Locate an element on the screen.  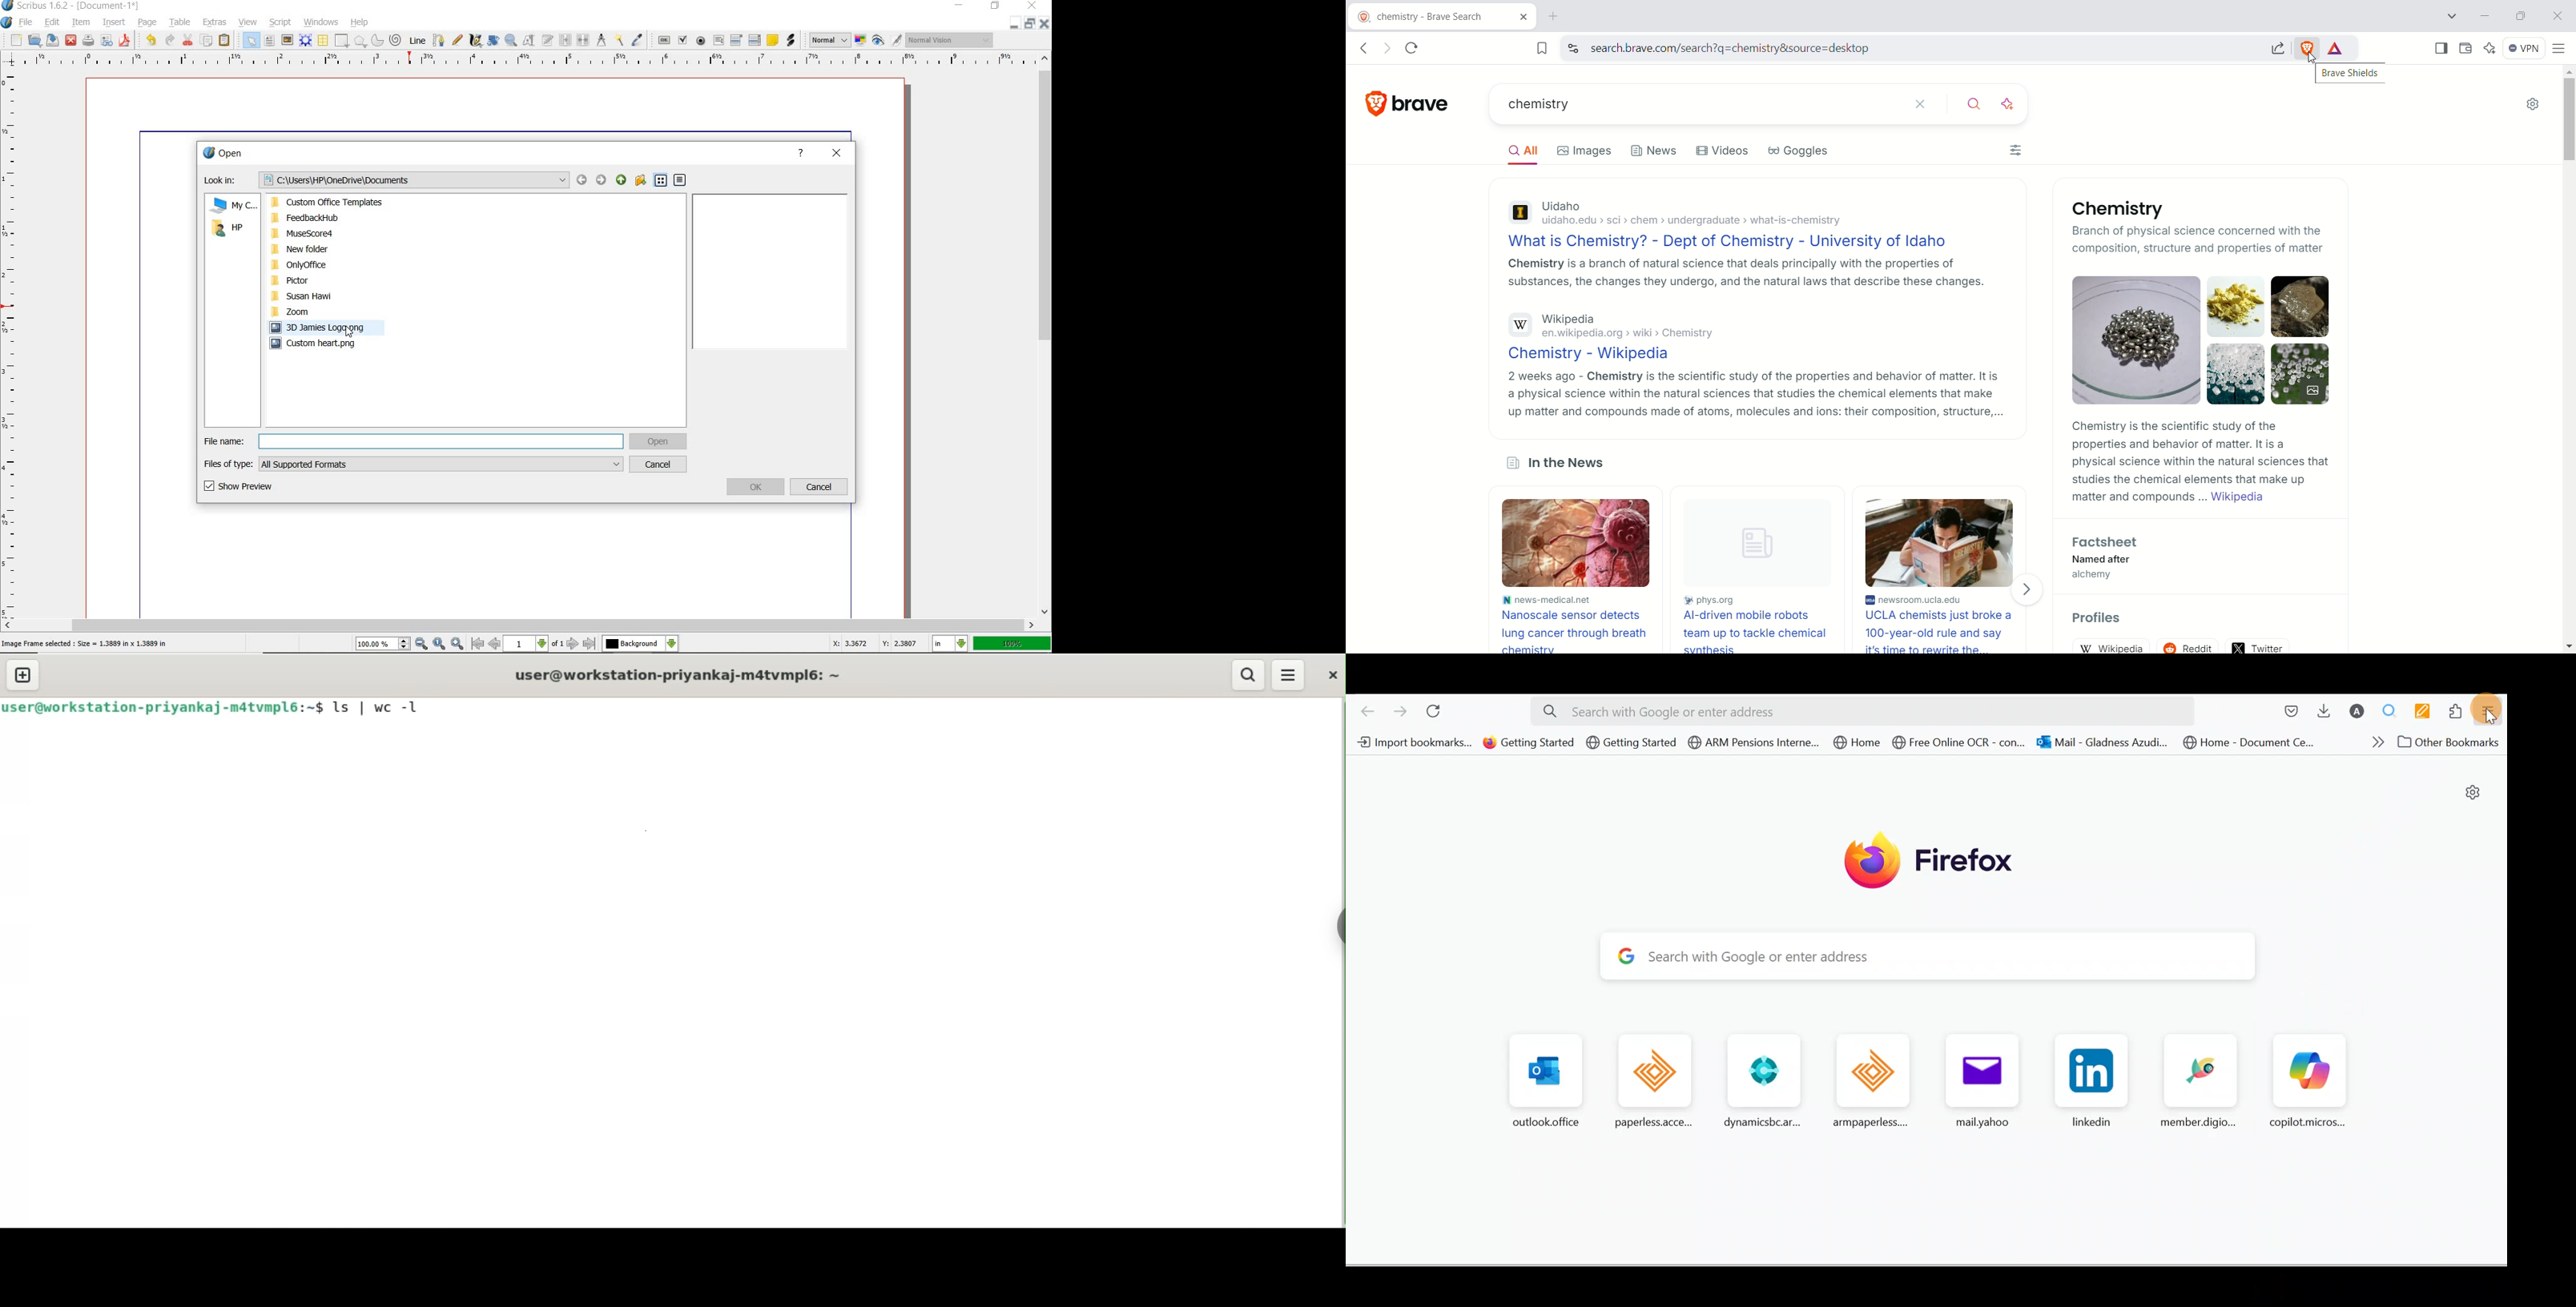
close is located at coordinates (836, 155).